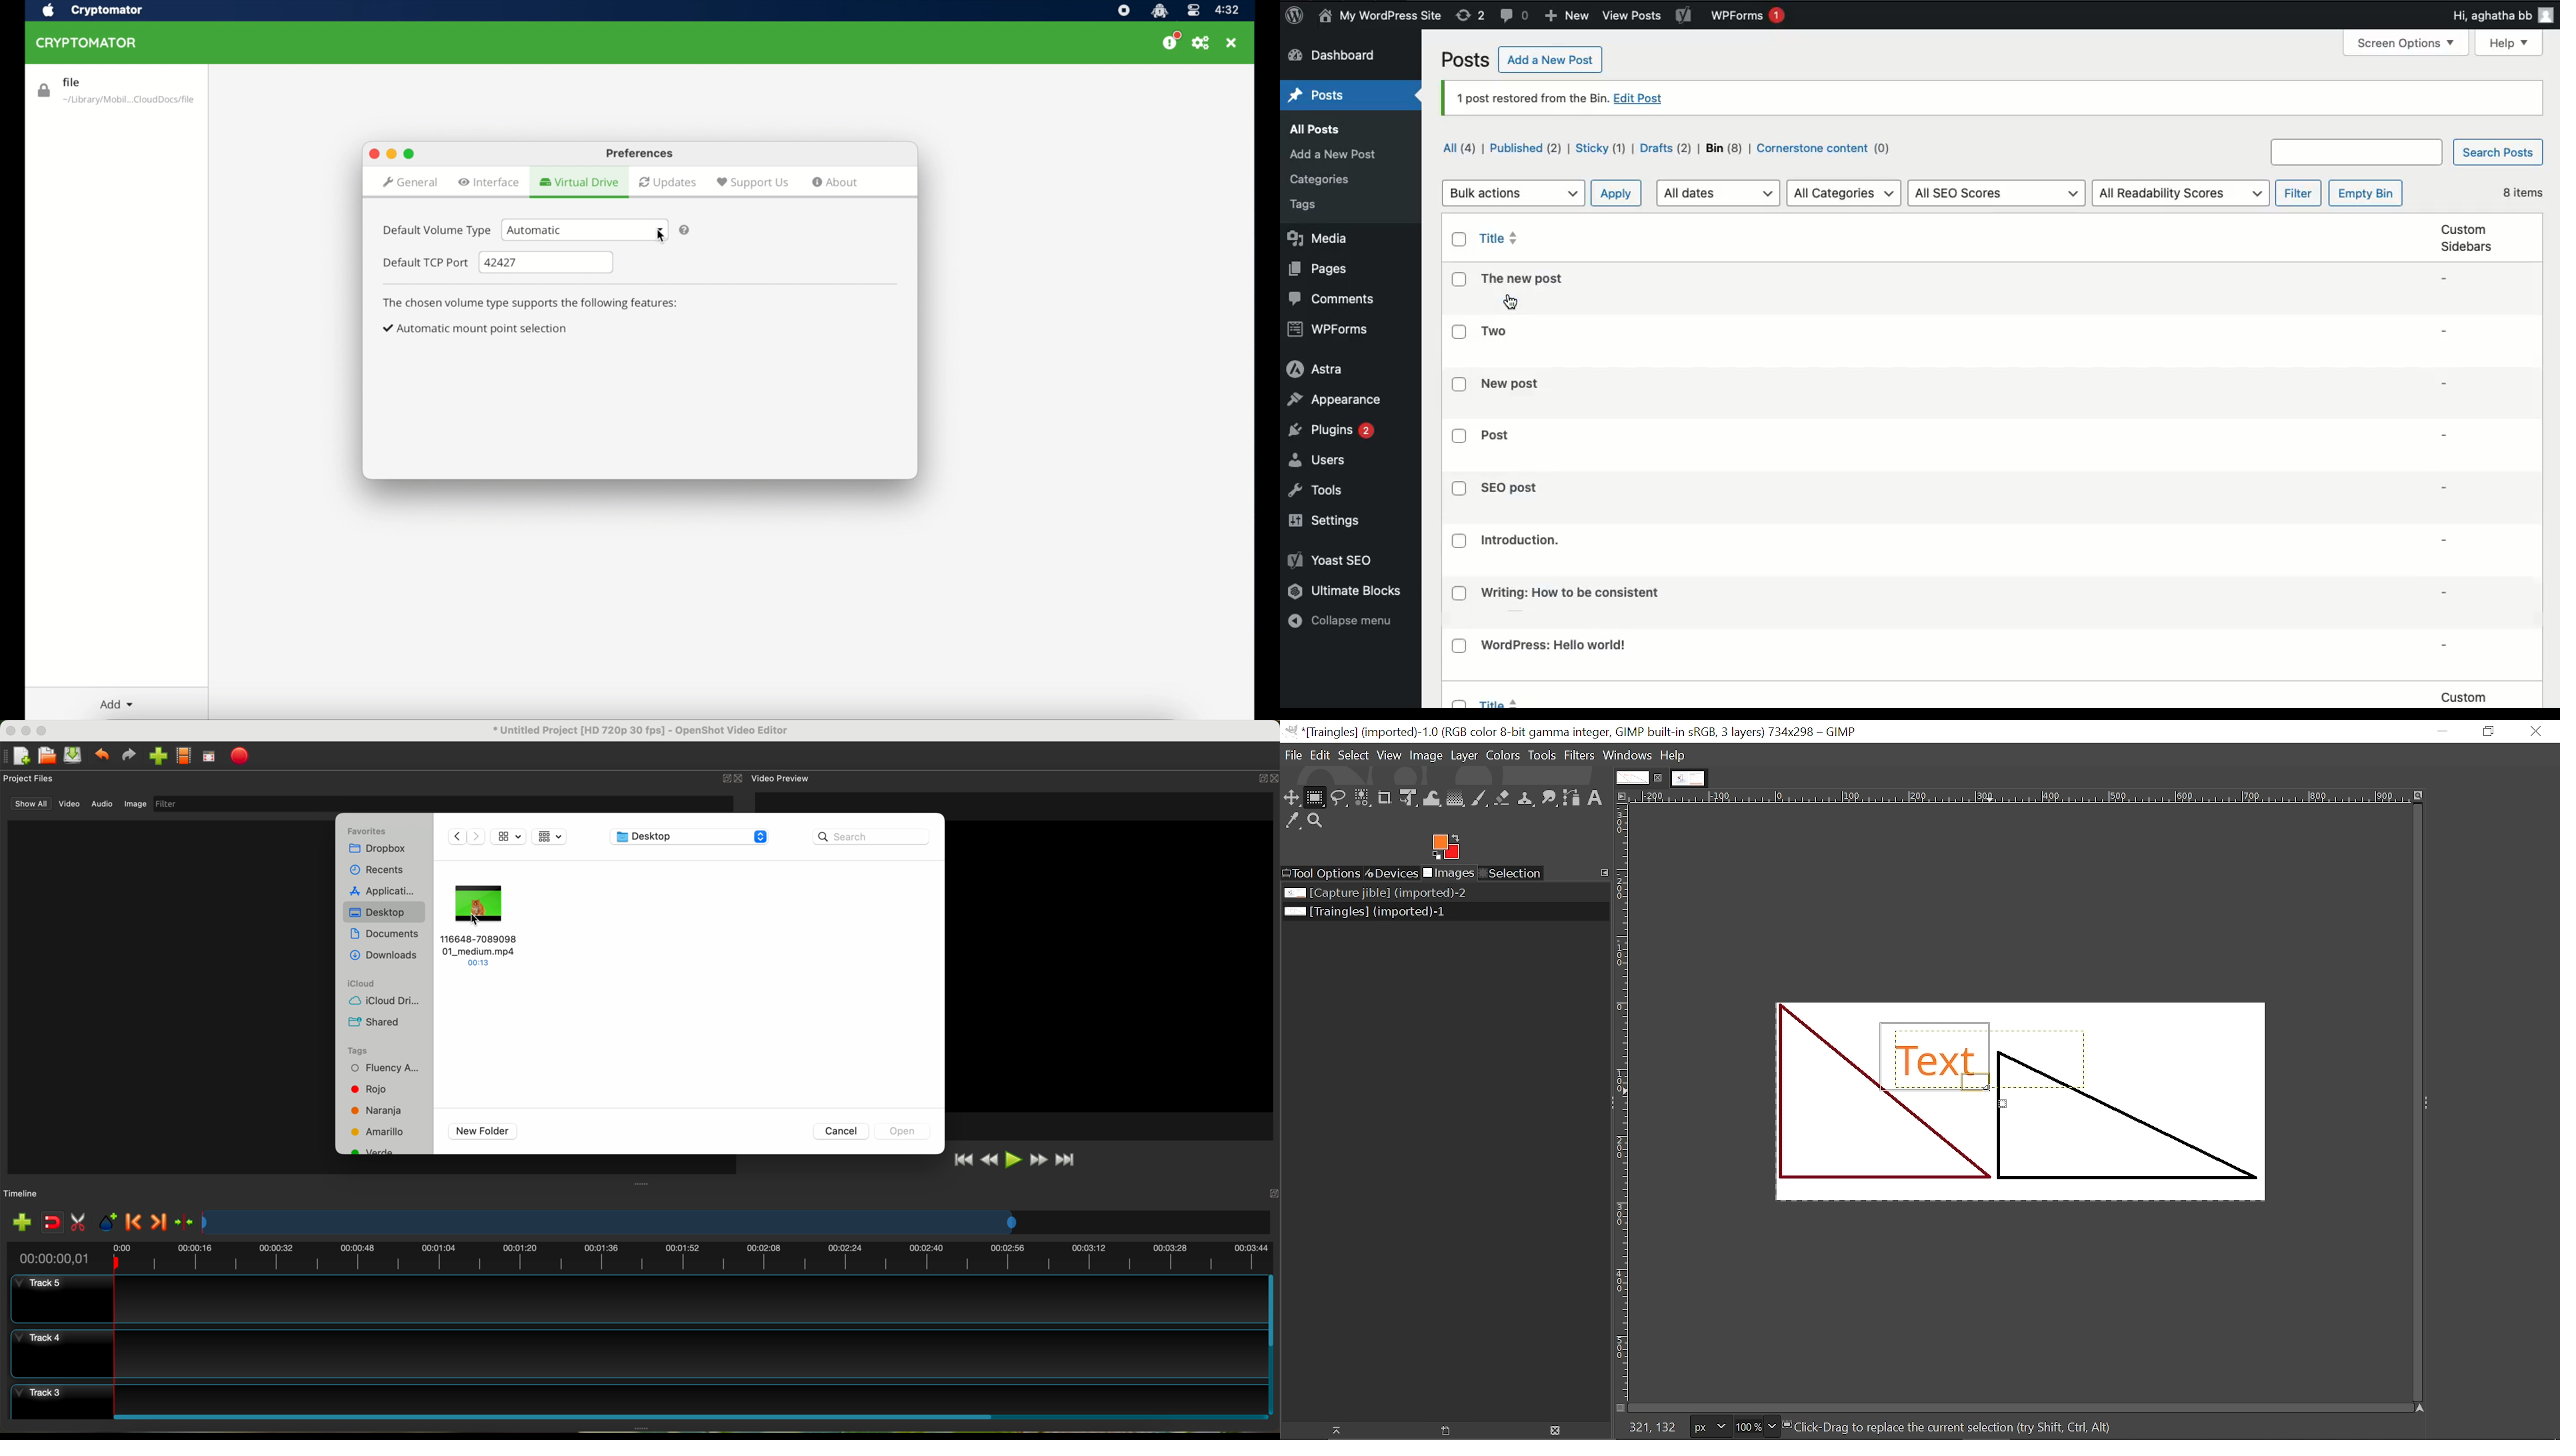 The image size is (2576, 1456). I want to click on all posts, so click(1316, 130).